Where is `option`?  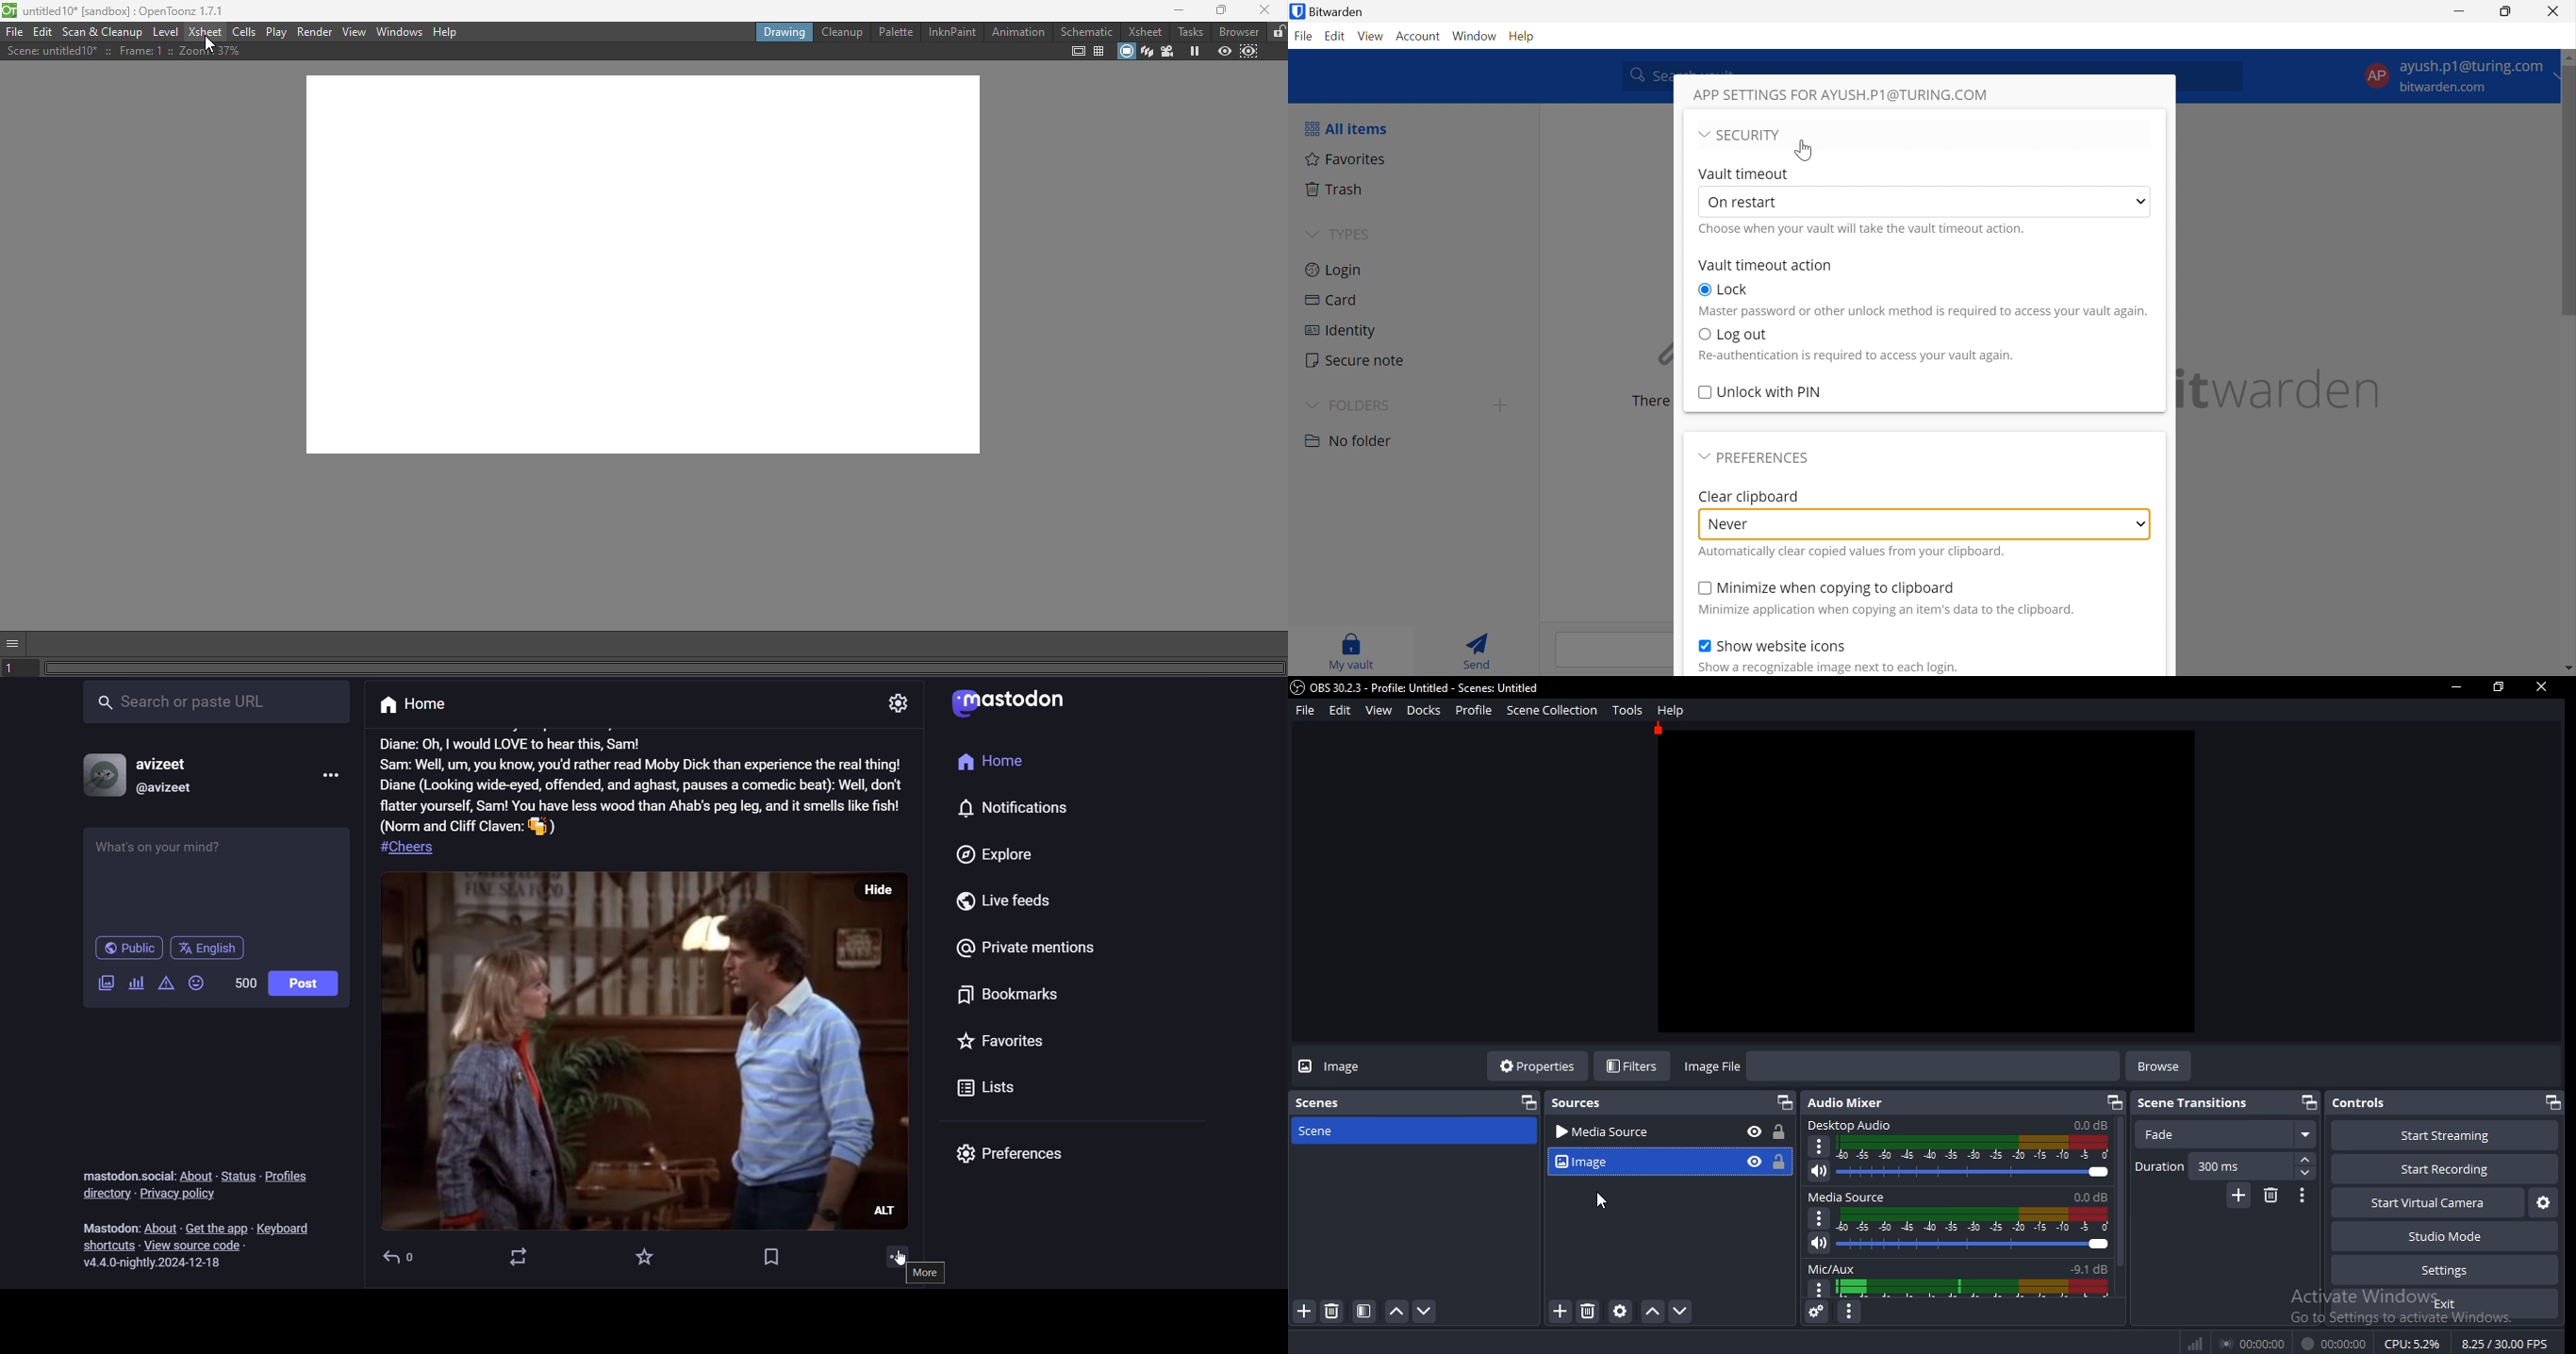
option is located at coordinates (1820, 1147).